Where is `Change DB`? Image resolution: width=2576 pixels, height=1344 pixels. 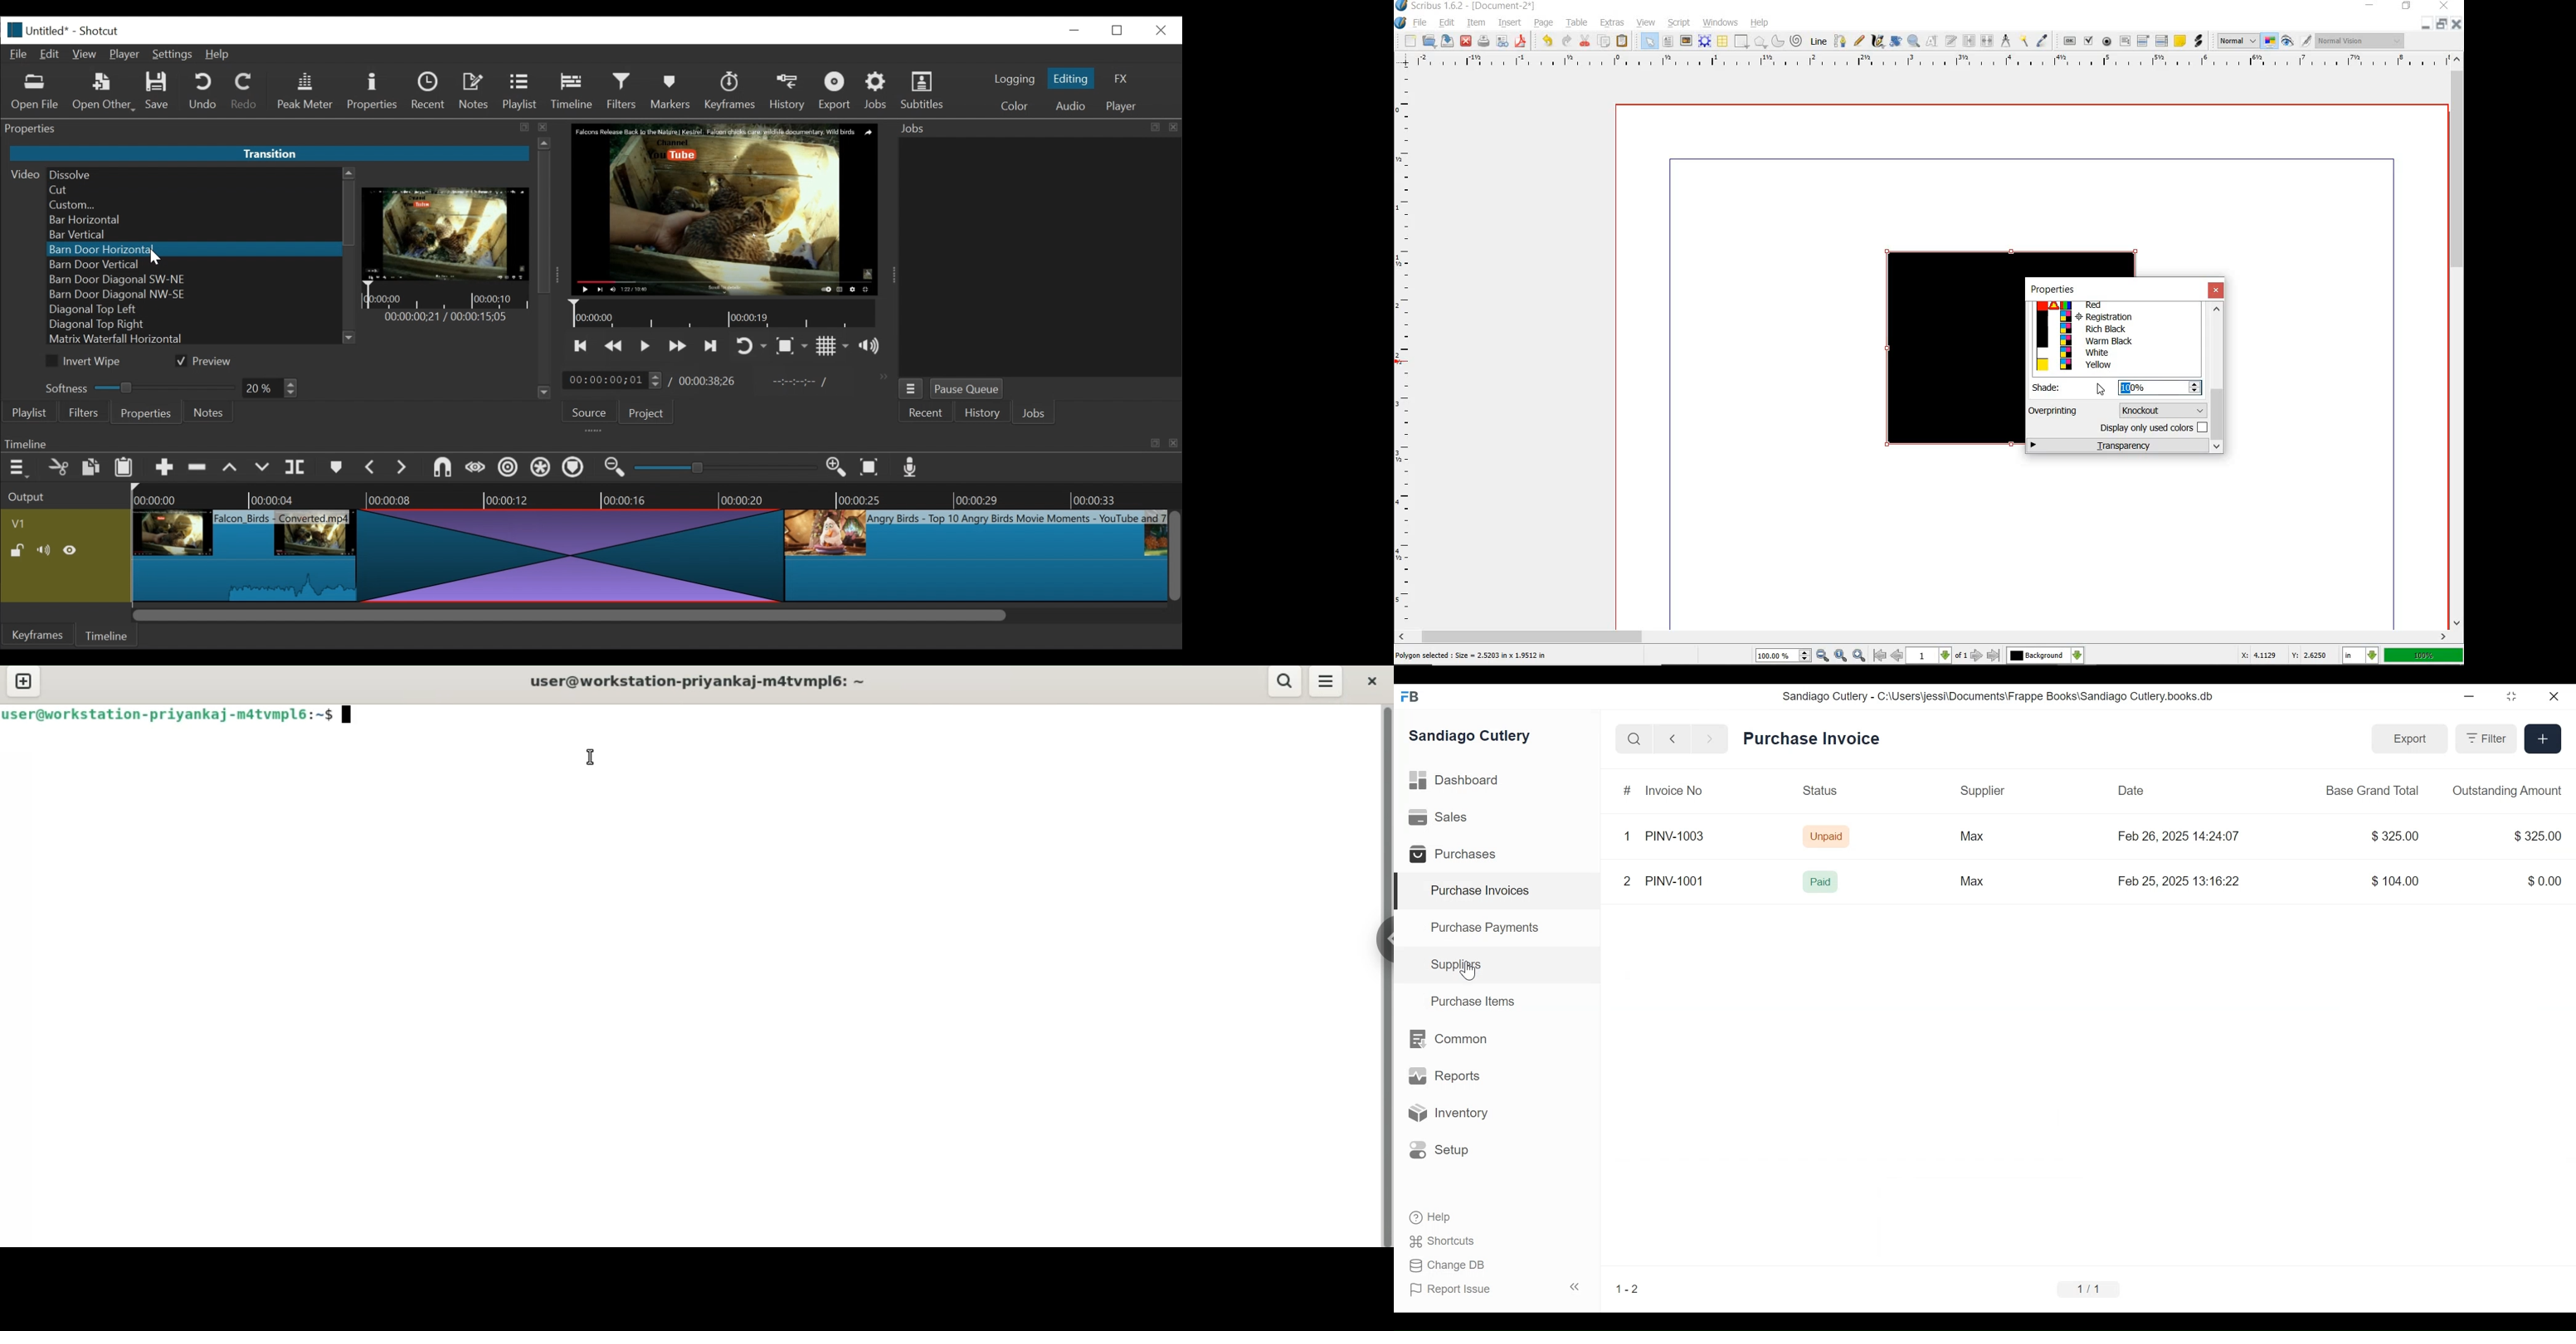
Change DB is located at coordinates (1452, 1264).